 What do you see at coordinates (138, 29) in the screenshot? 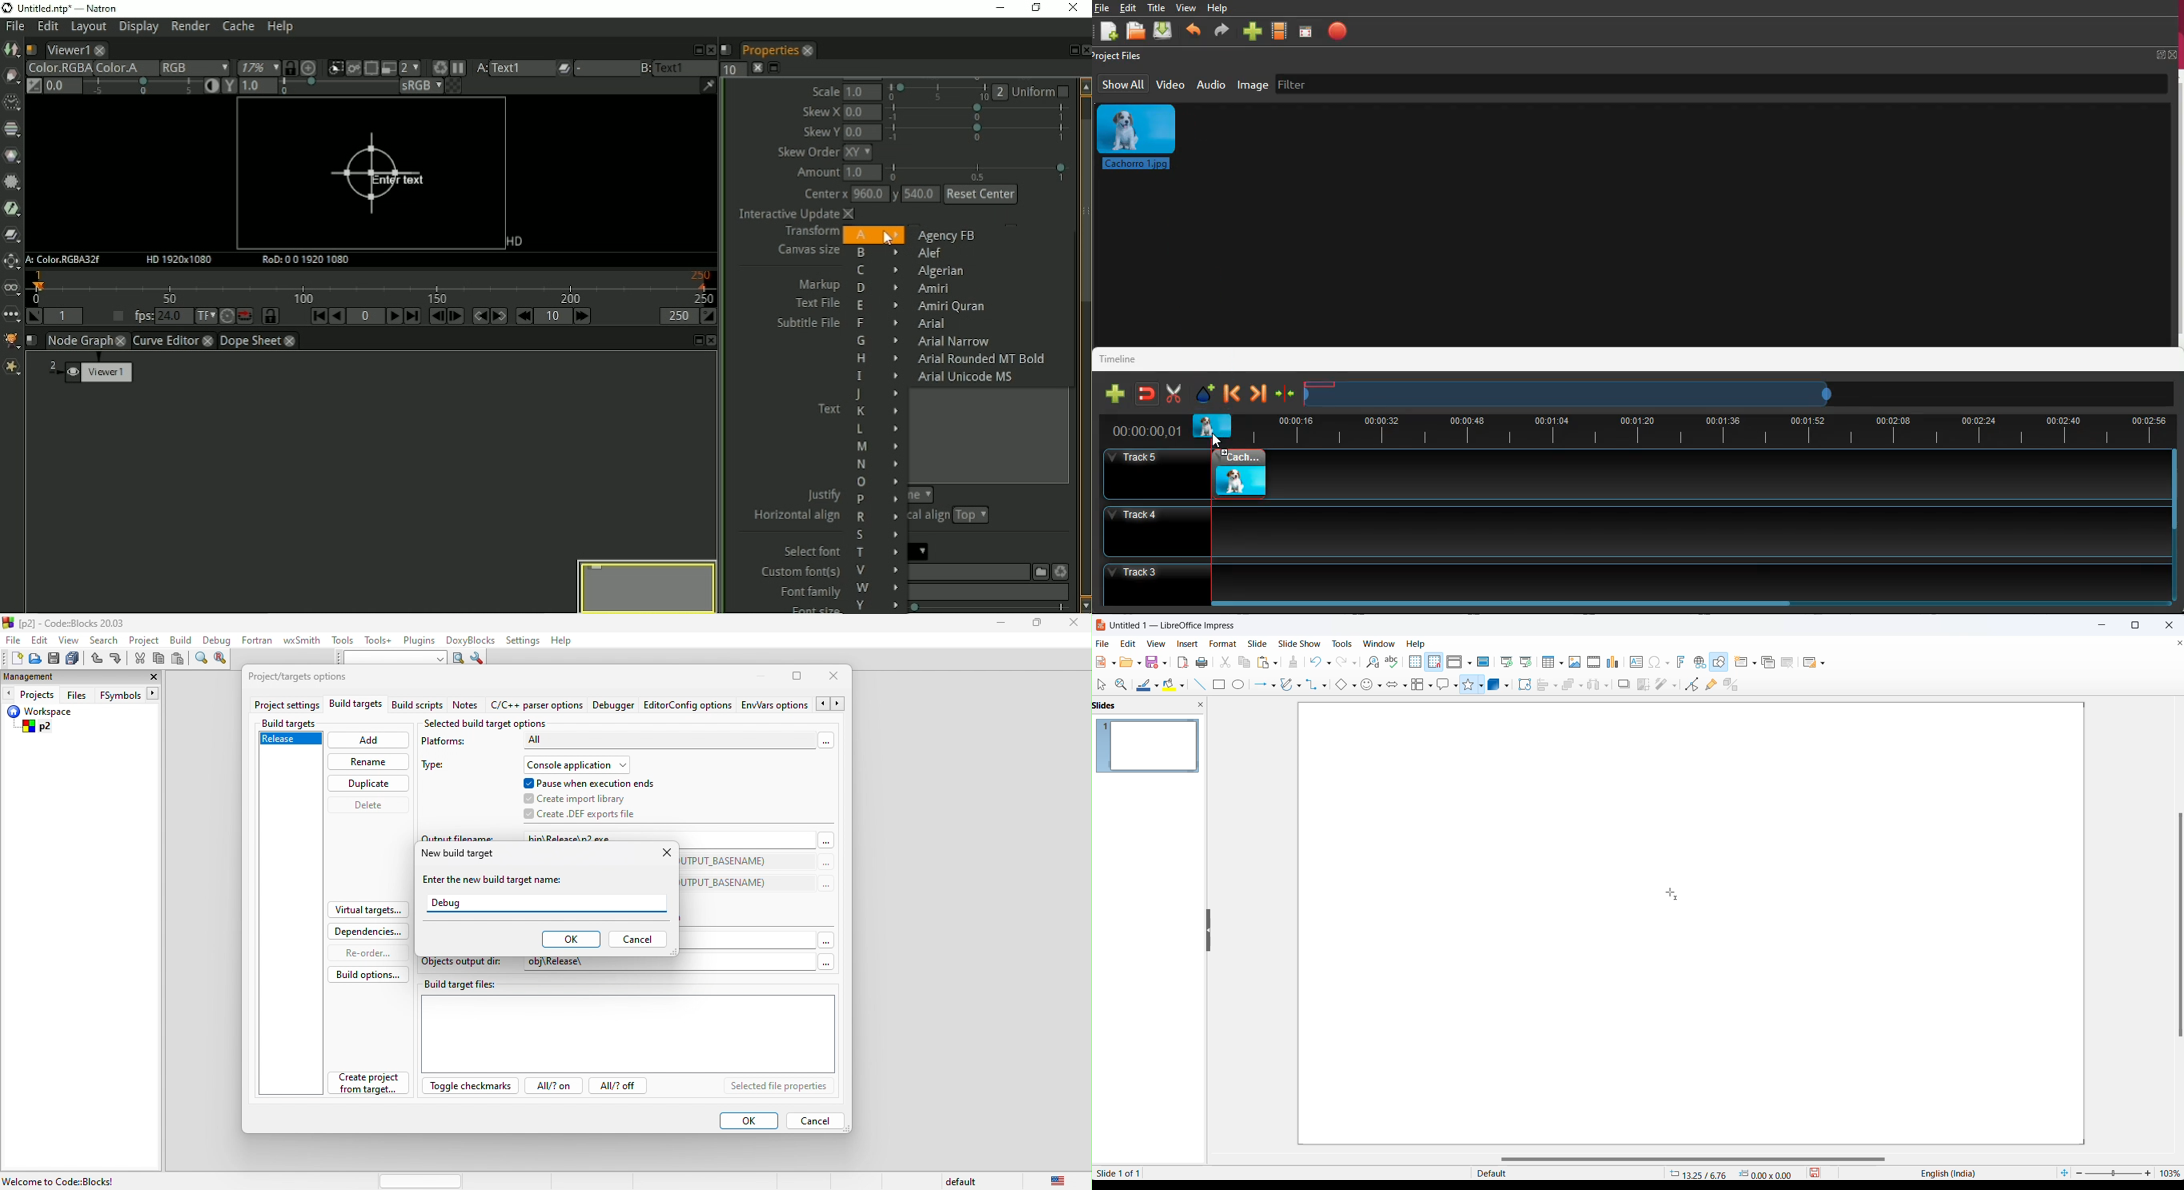
I see `Display` at bounding box center [138, 29].